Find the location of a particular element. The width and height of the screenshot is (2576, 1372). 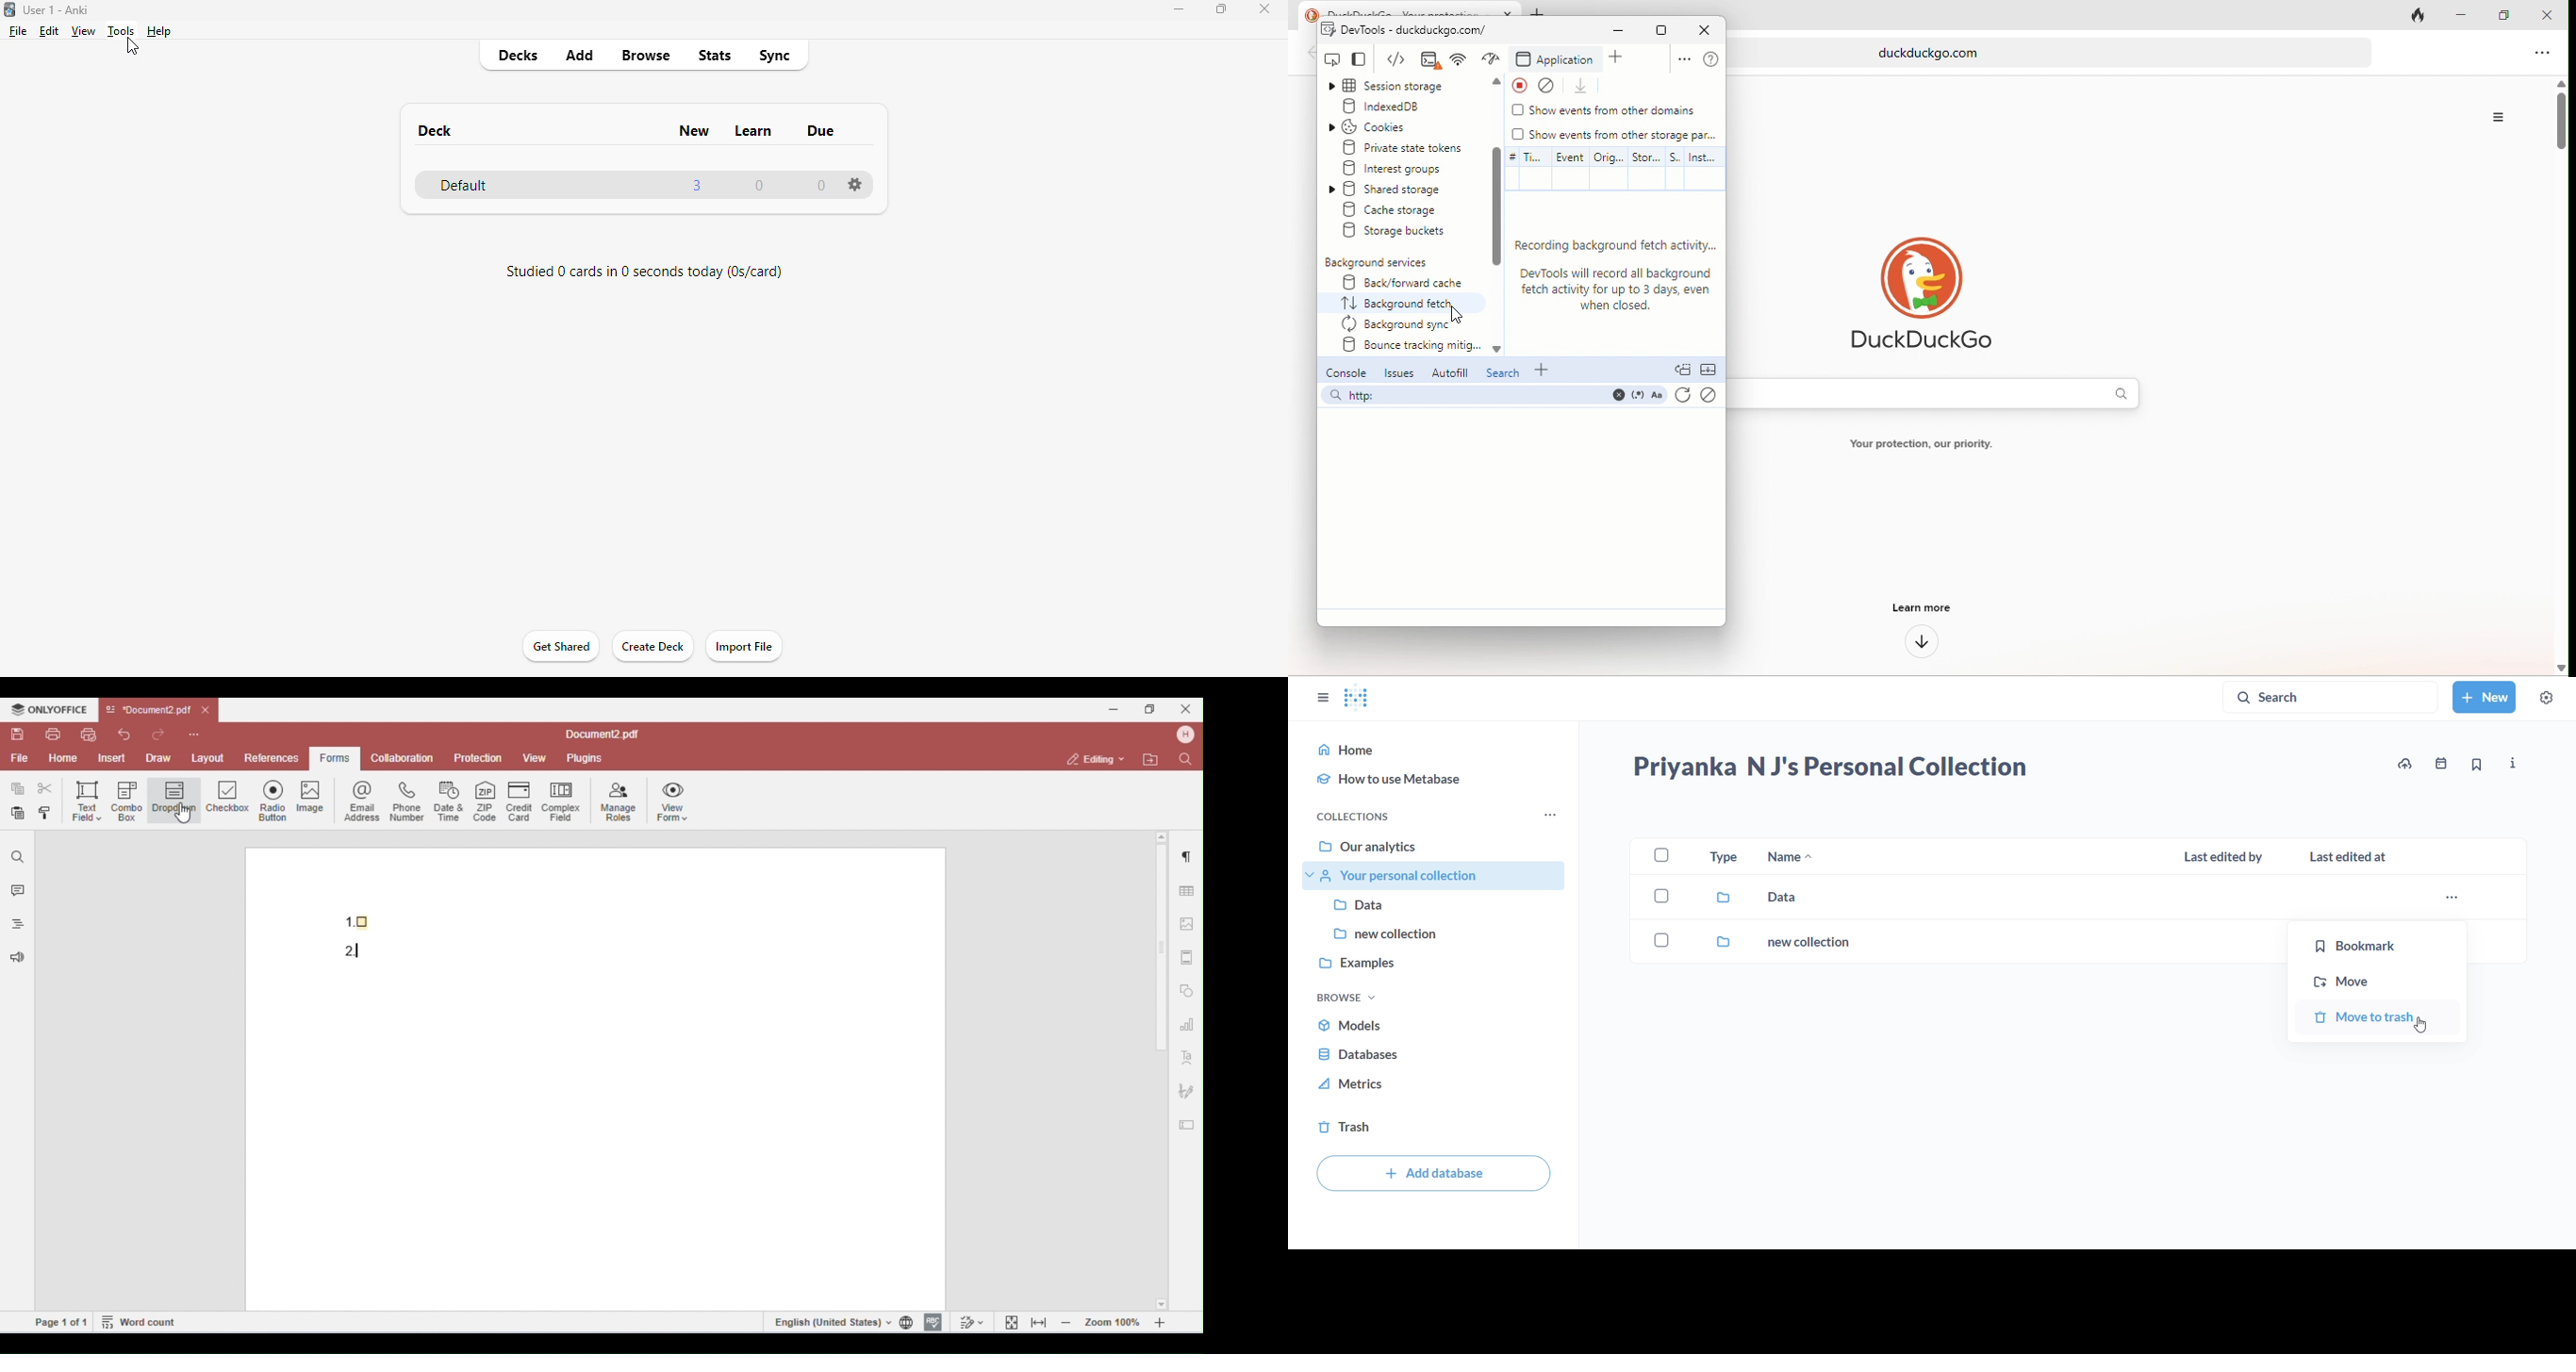

collections is located at coordinates (1370, 817).